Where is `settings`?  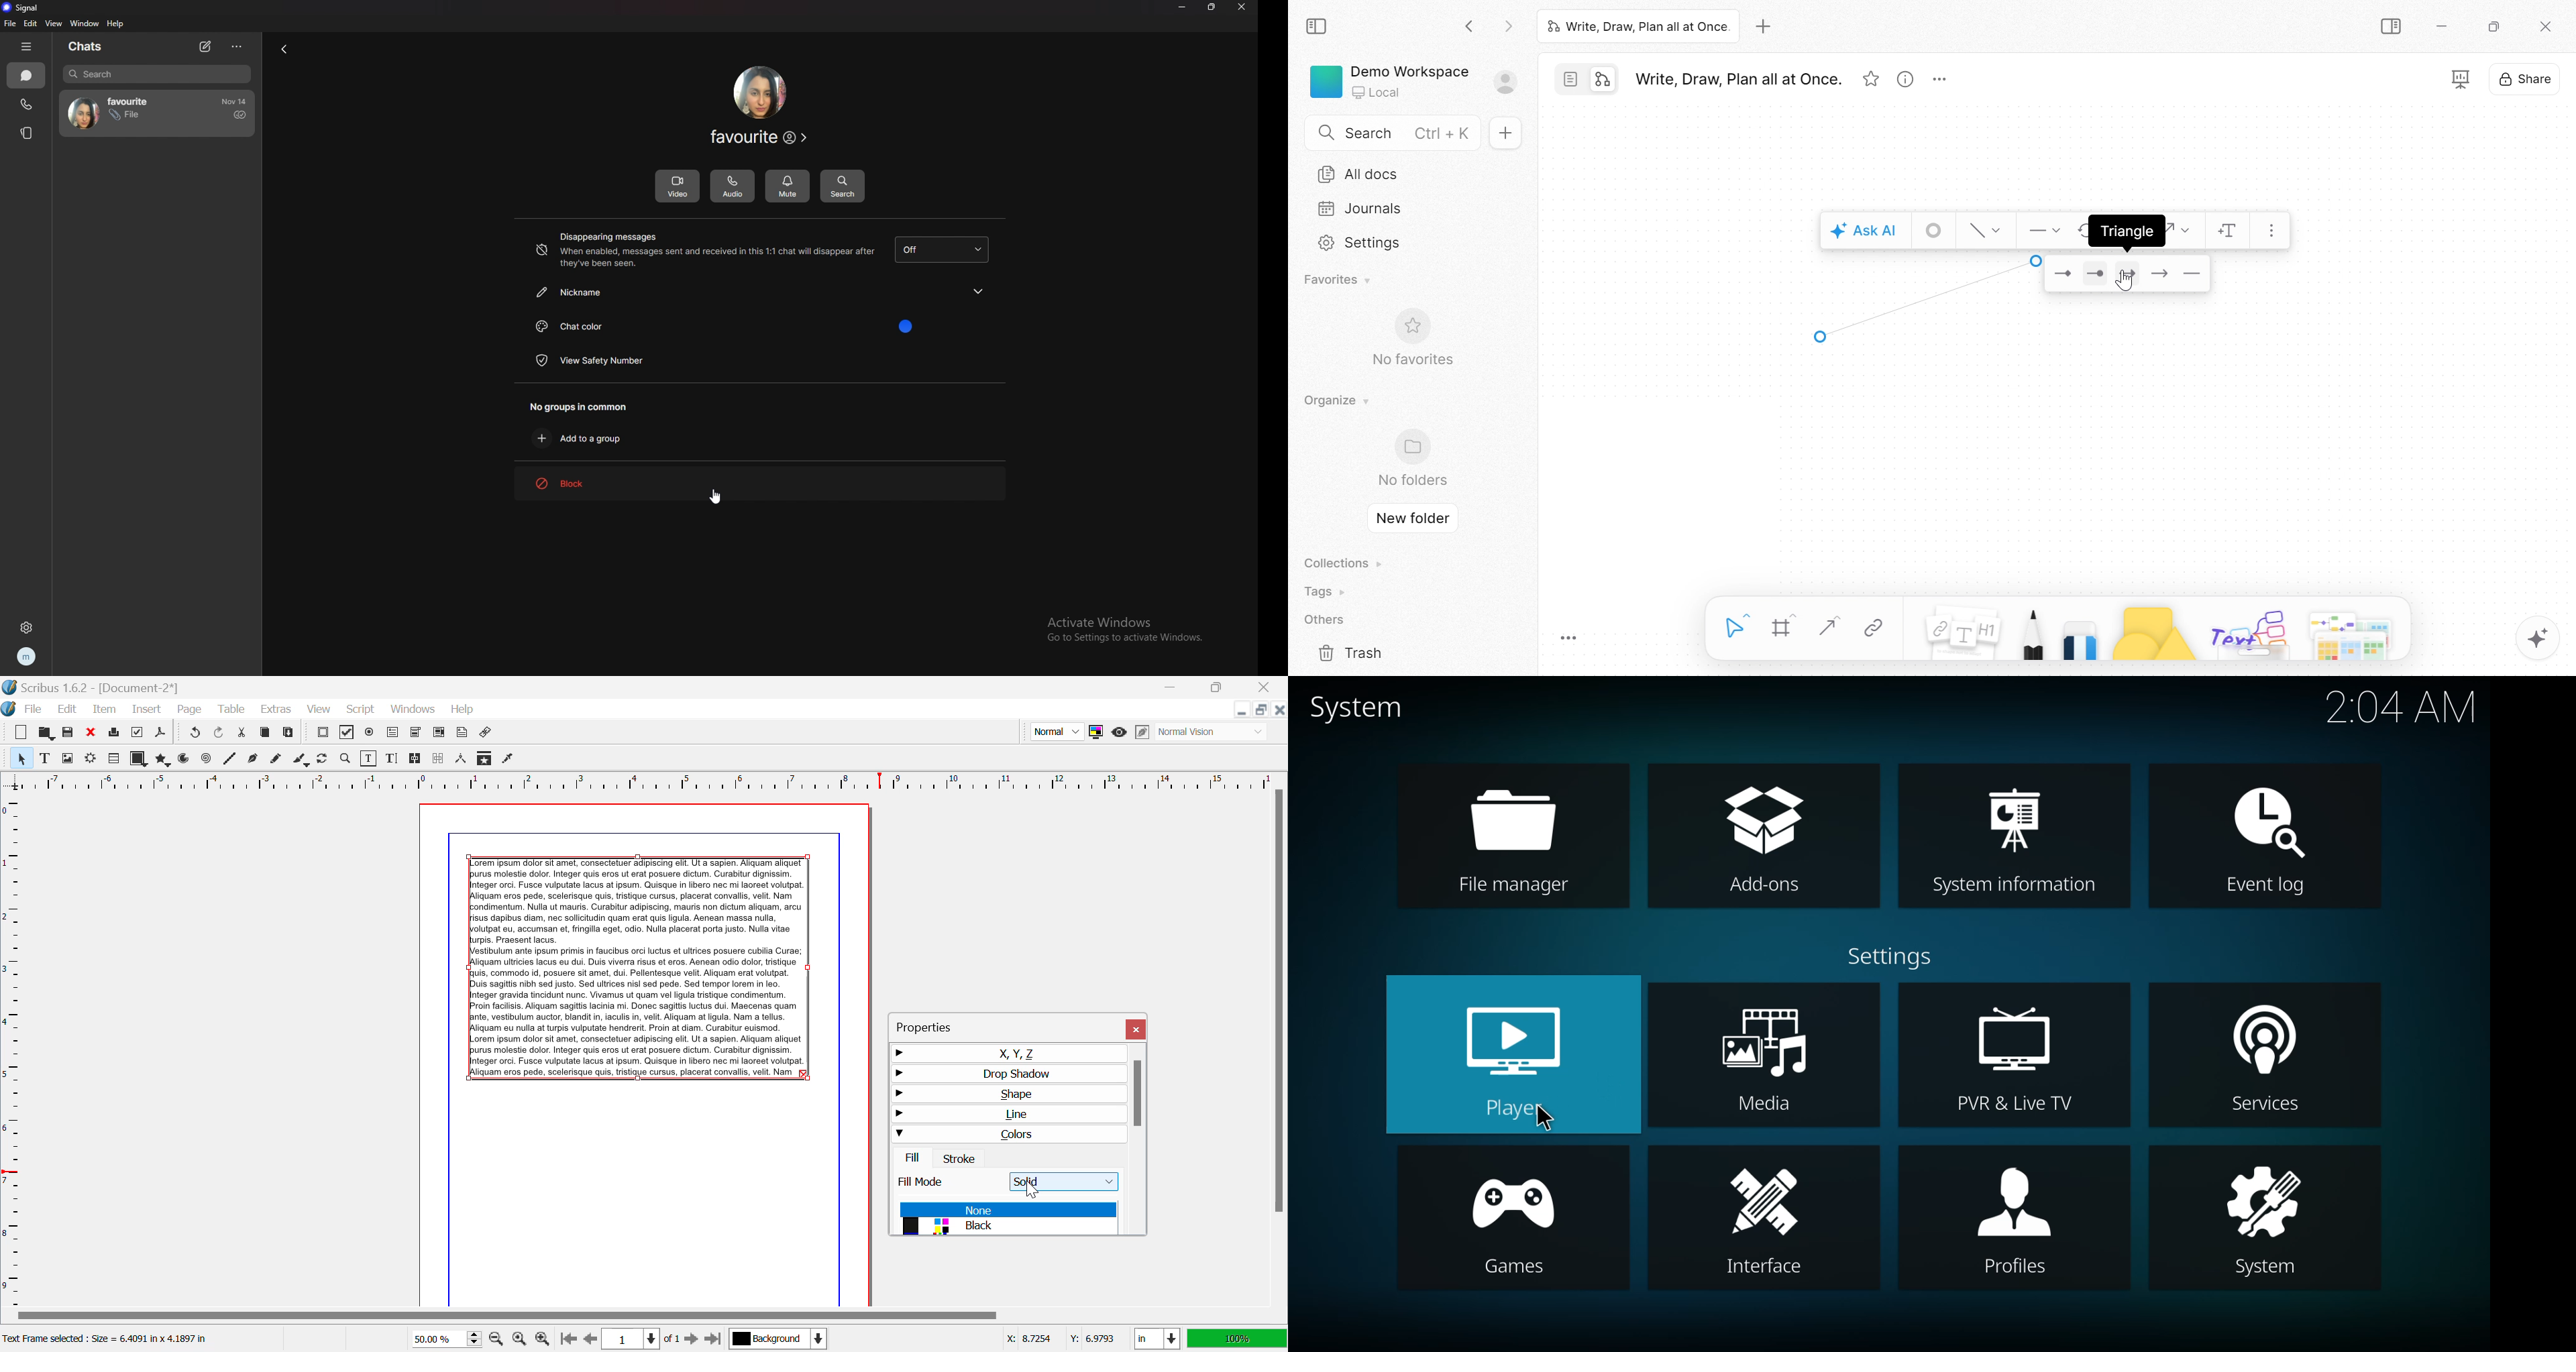 settings is located at coordinates (28, 626).